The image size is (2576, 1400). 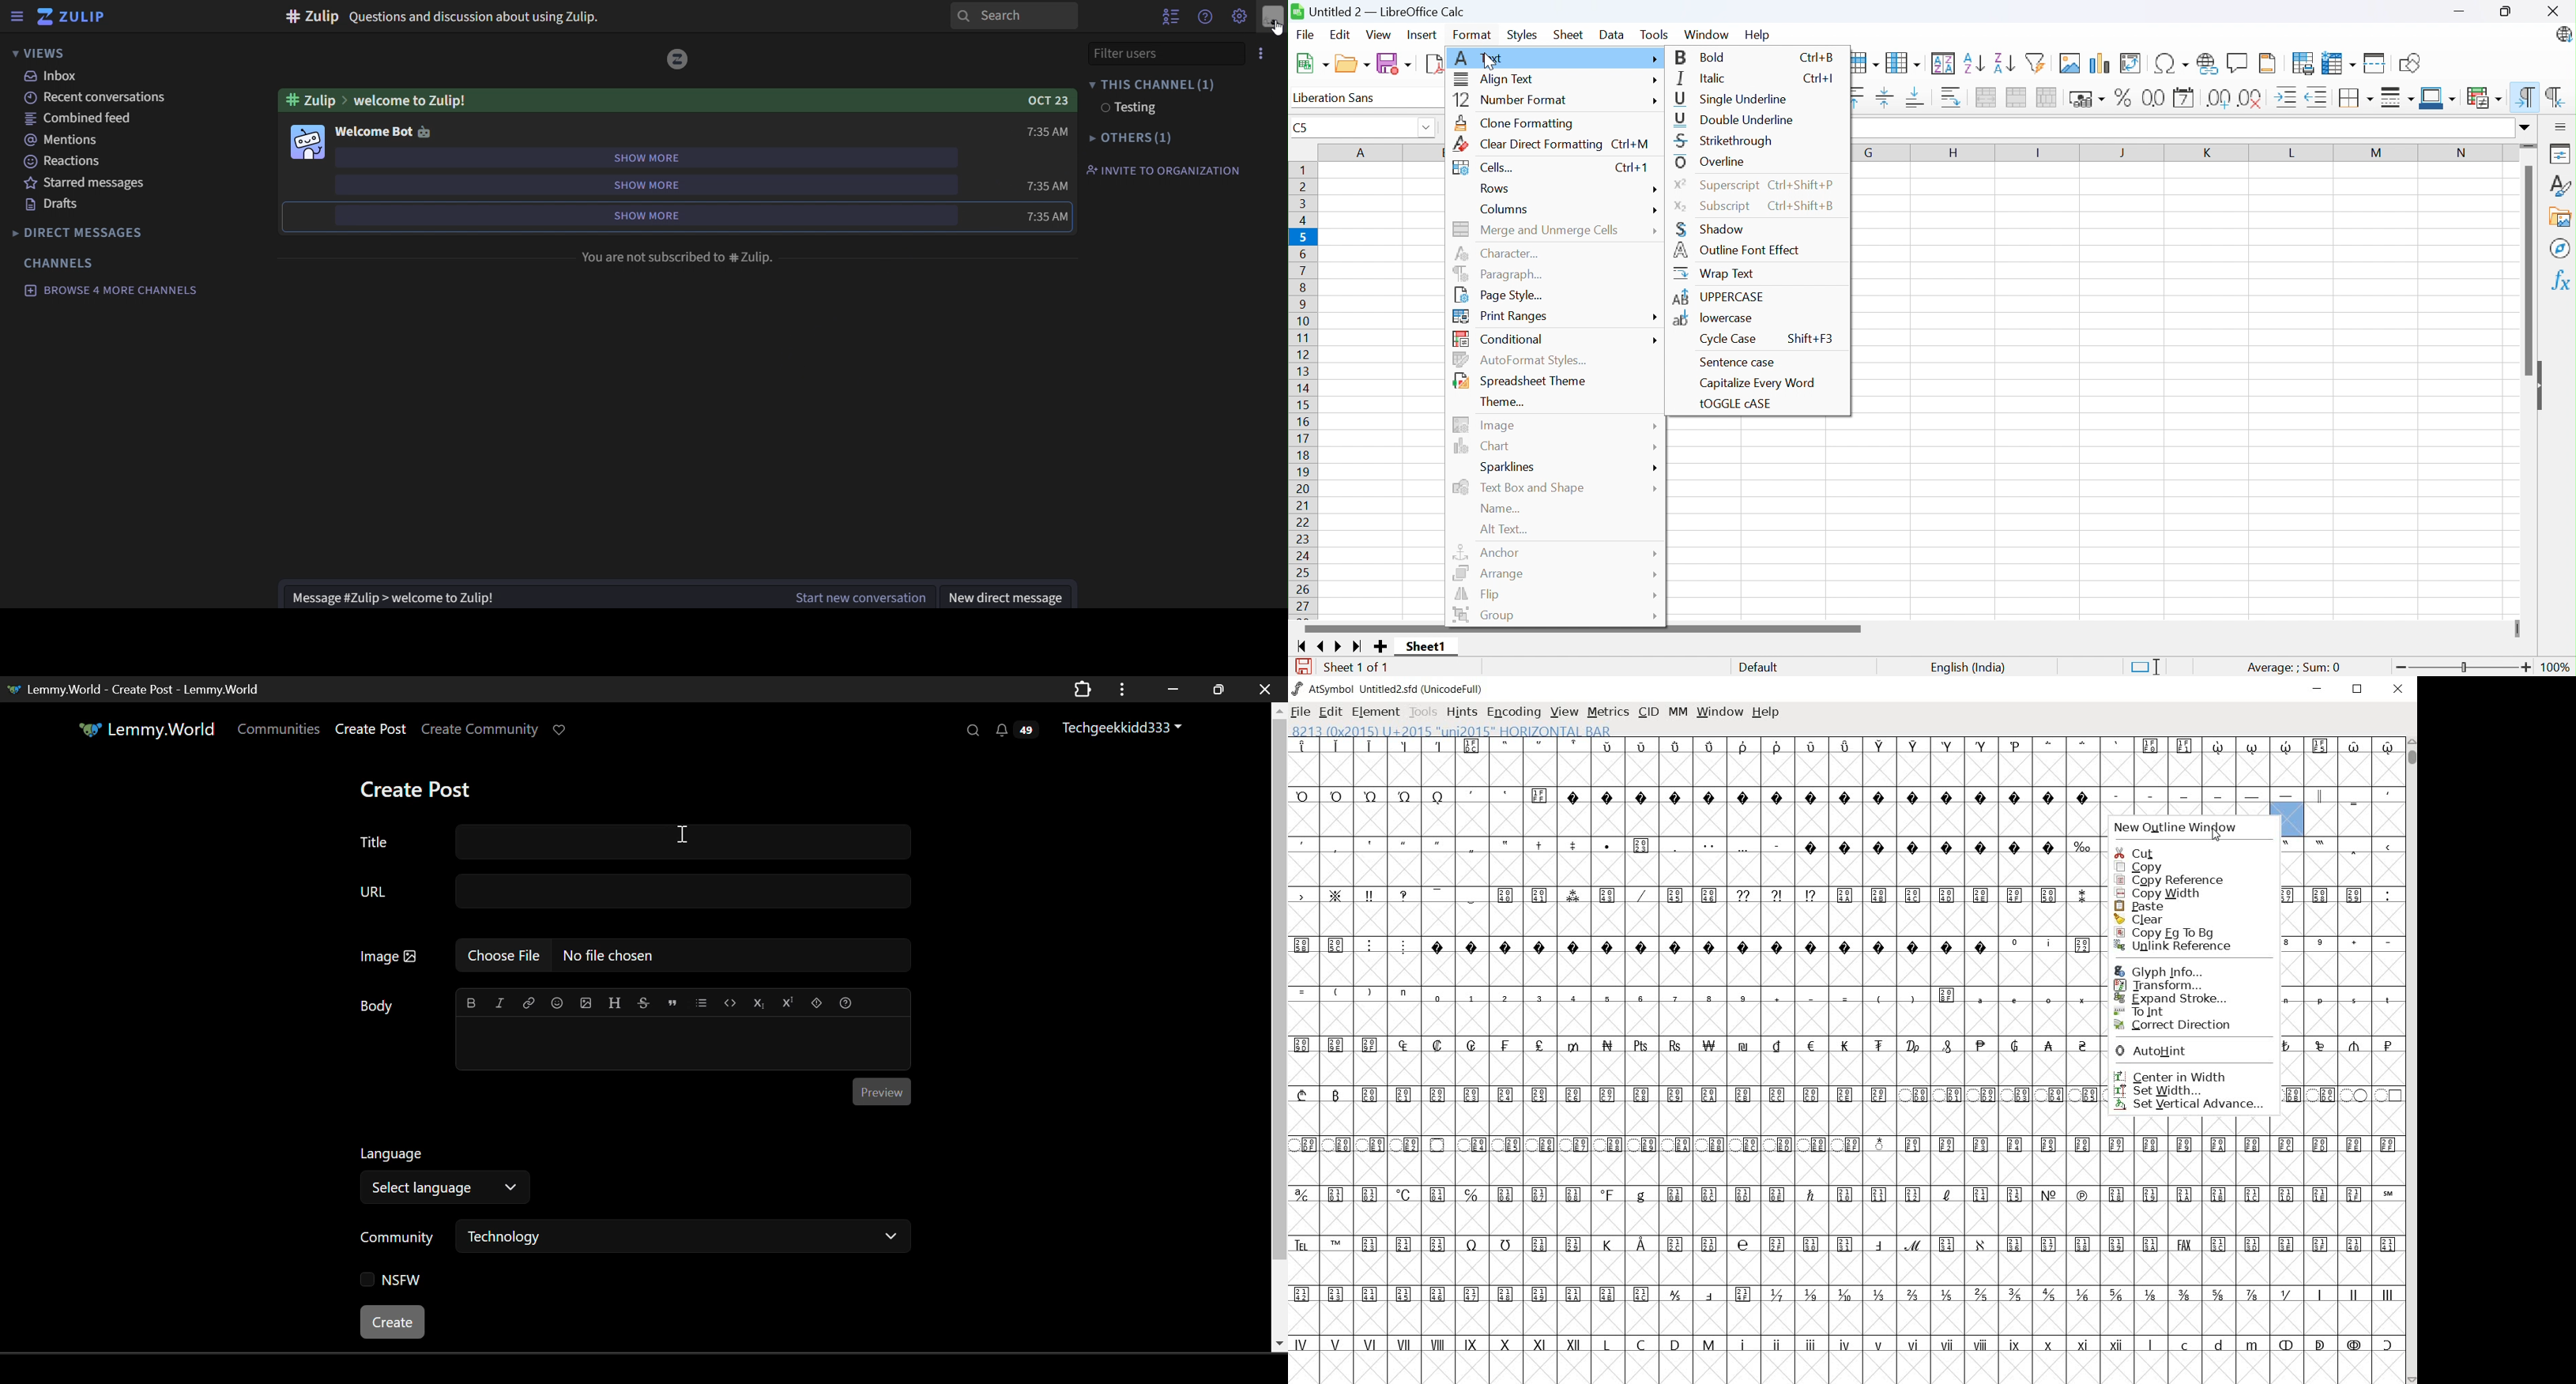 I want to click on More, so click(x=1660, y=427).